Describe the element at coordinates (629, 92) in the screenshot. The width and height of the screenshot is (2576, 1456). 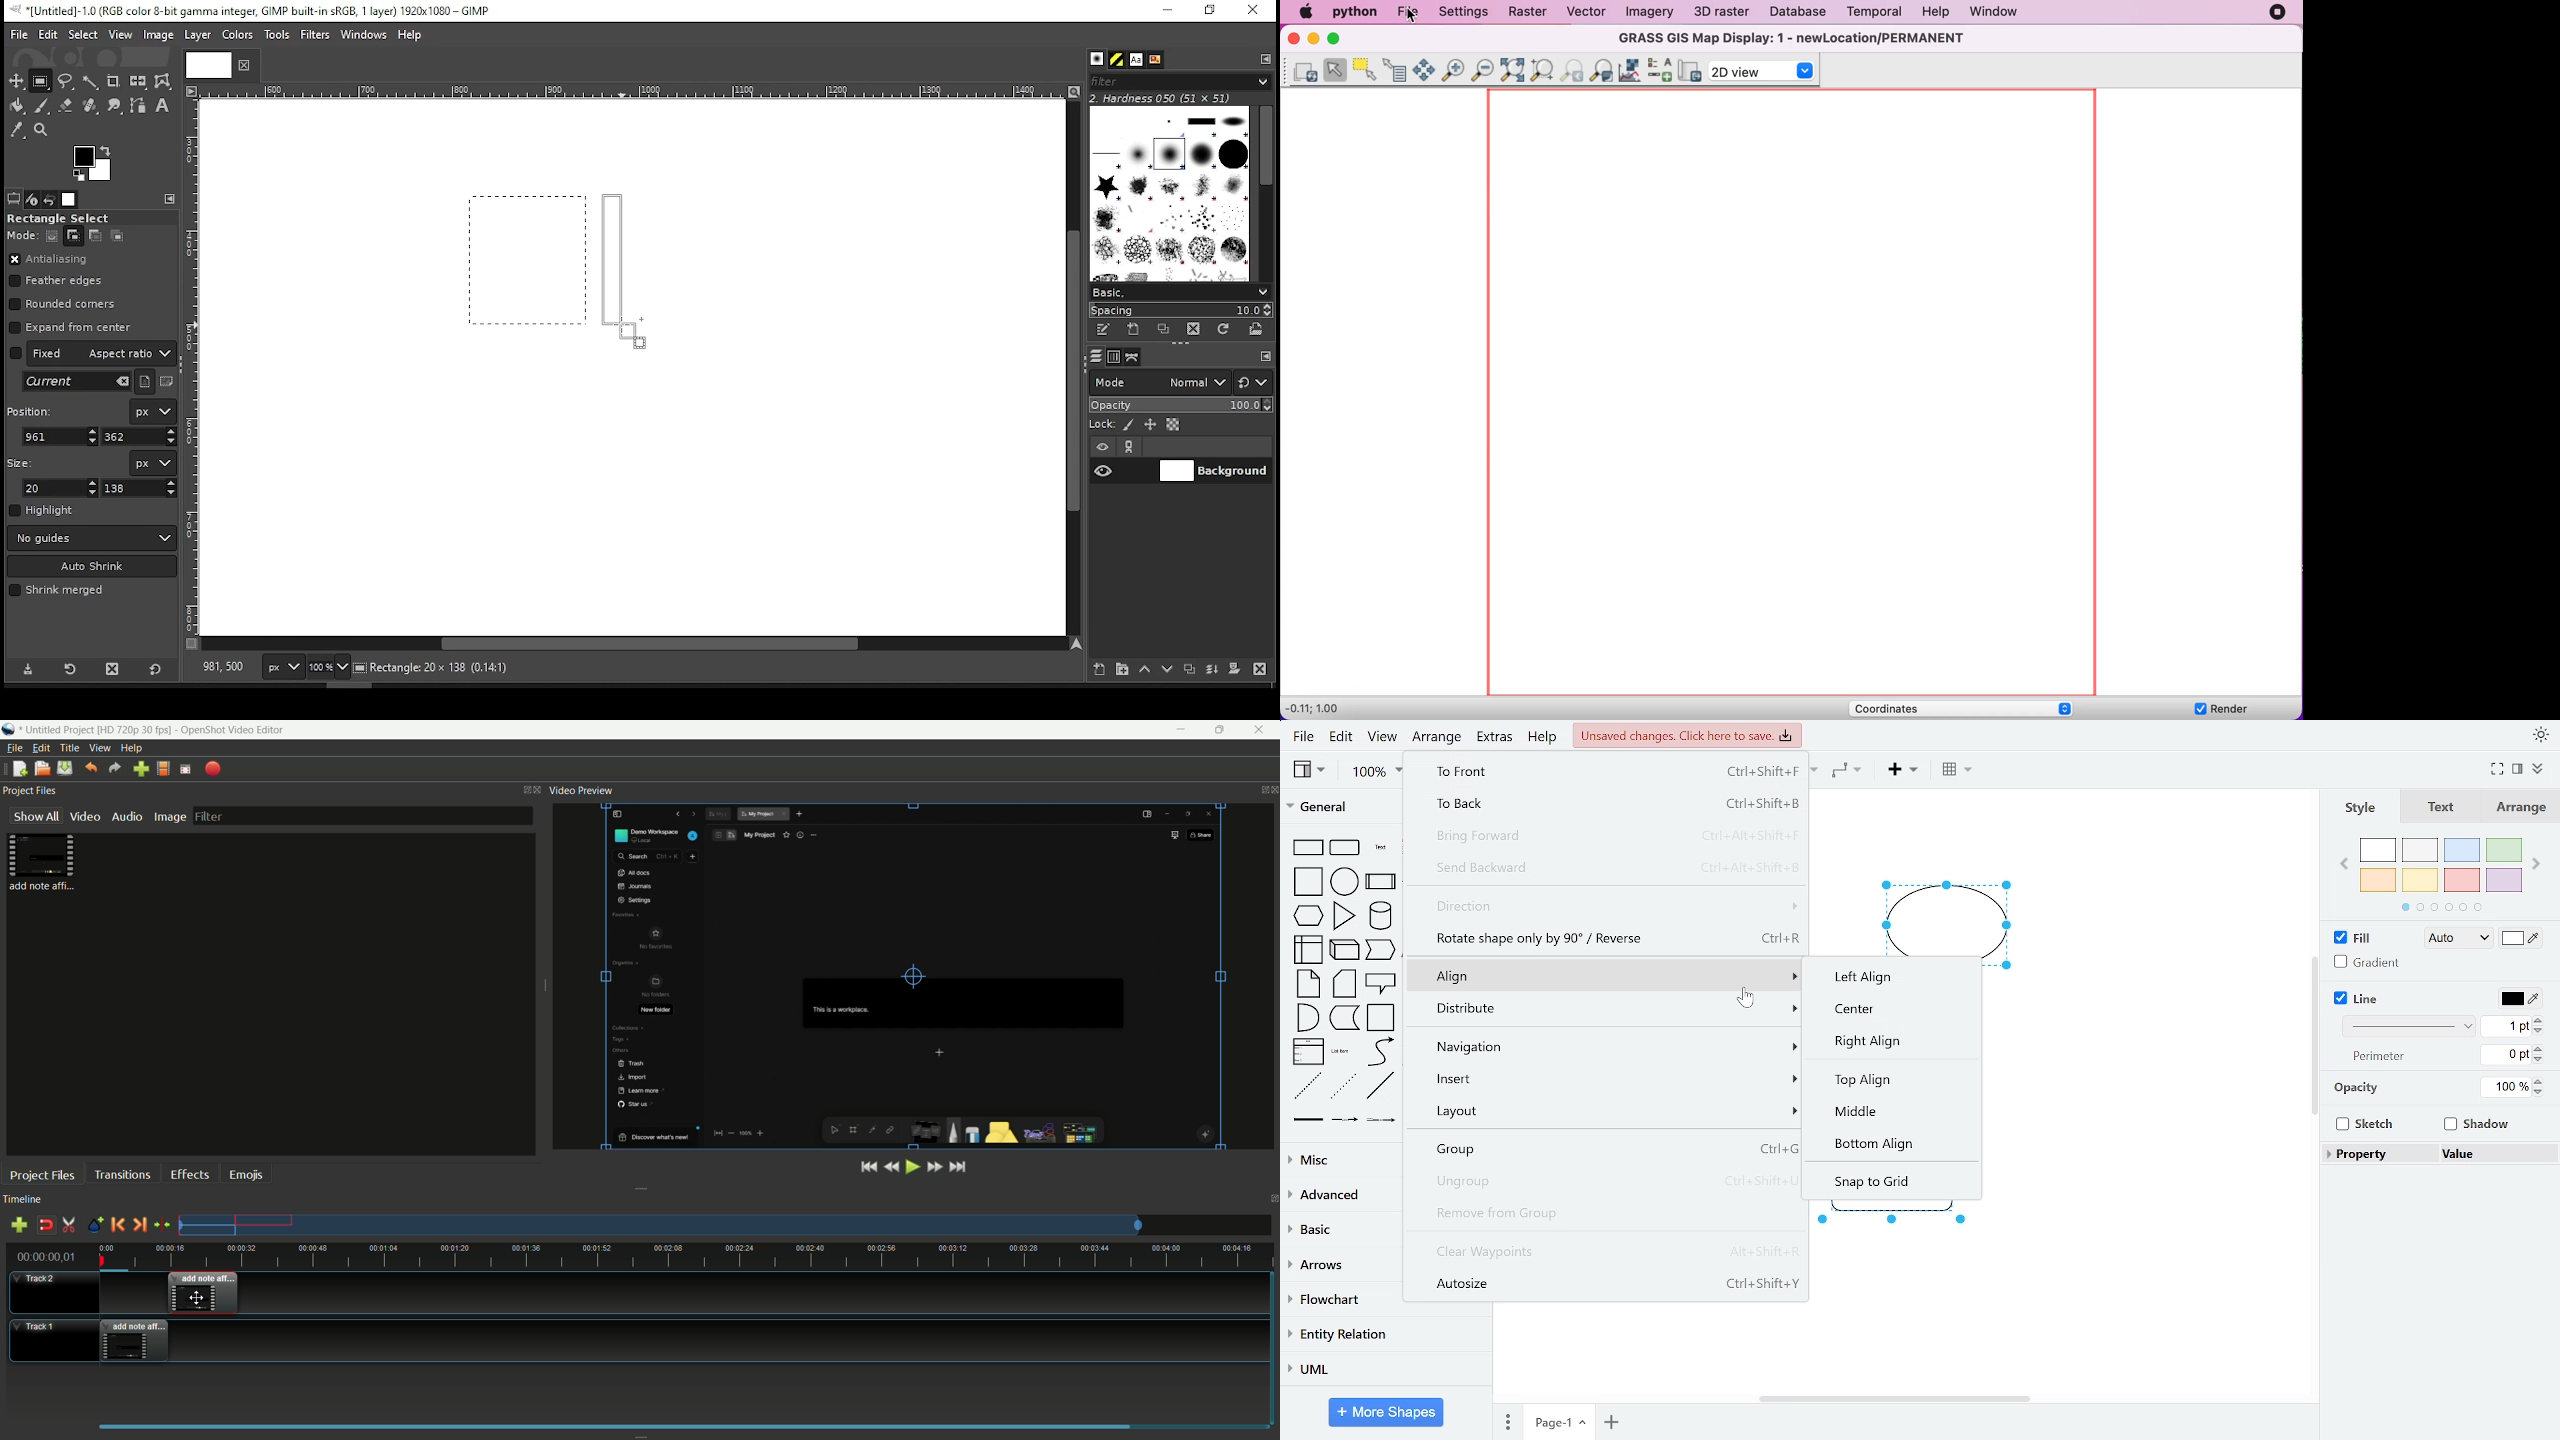
I see `` at that location.